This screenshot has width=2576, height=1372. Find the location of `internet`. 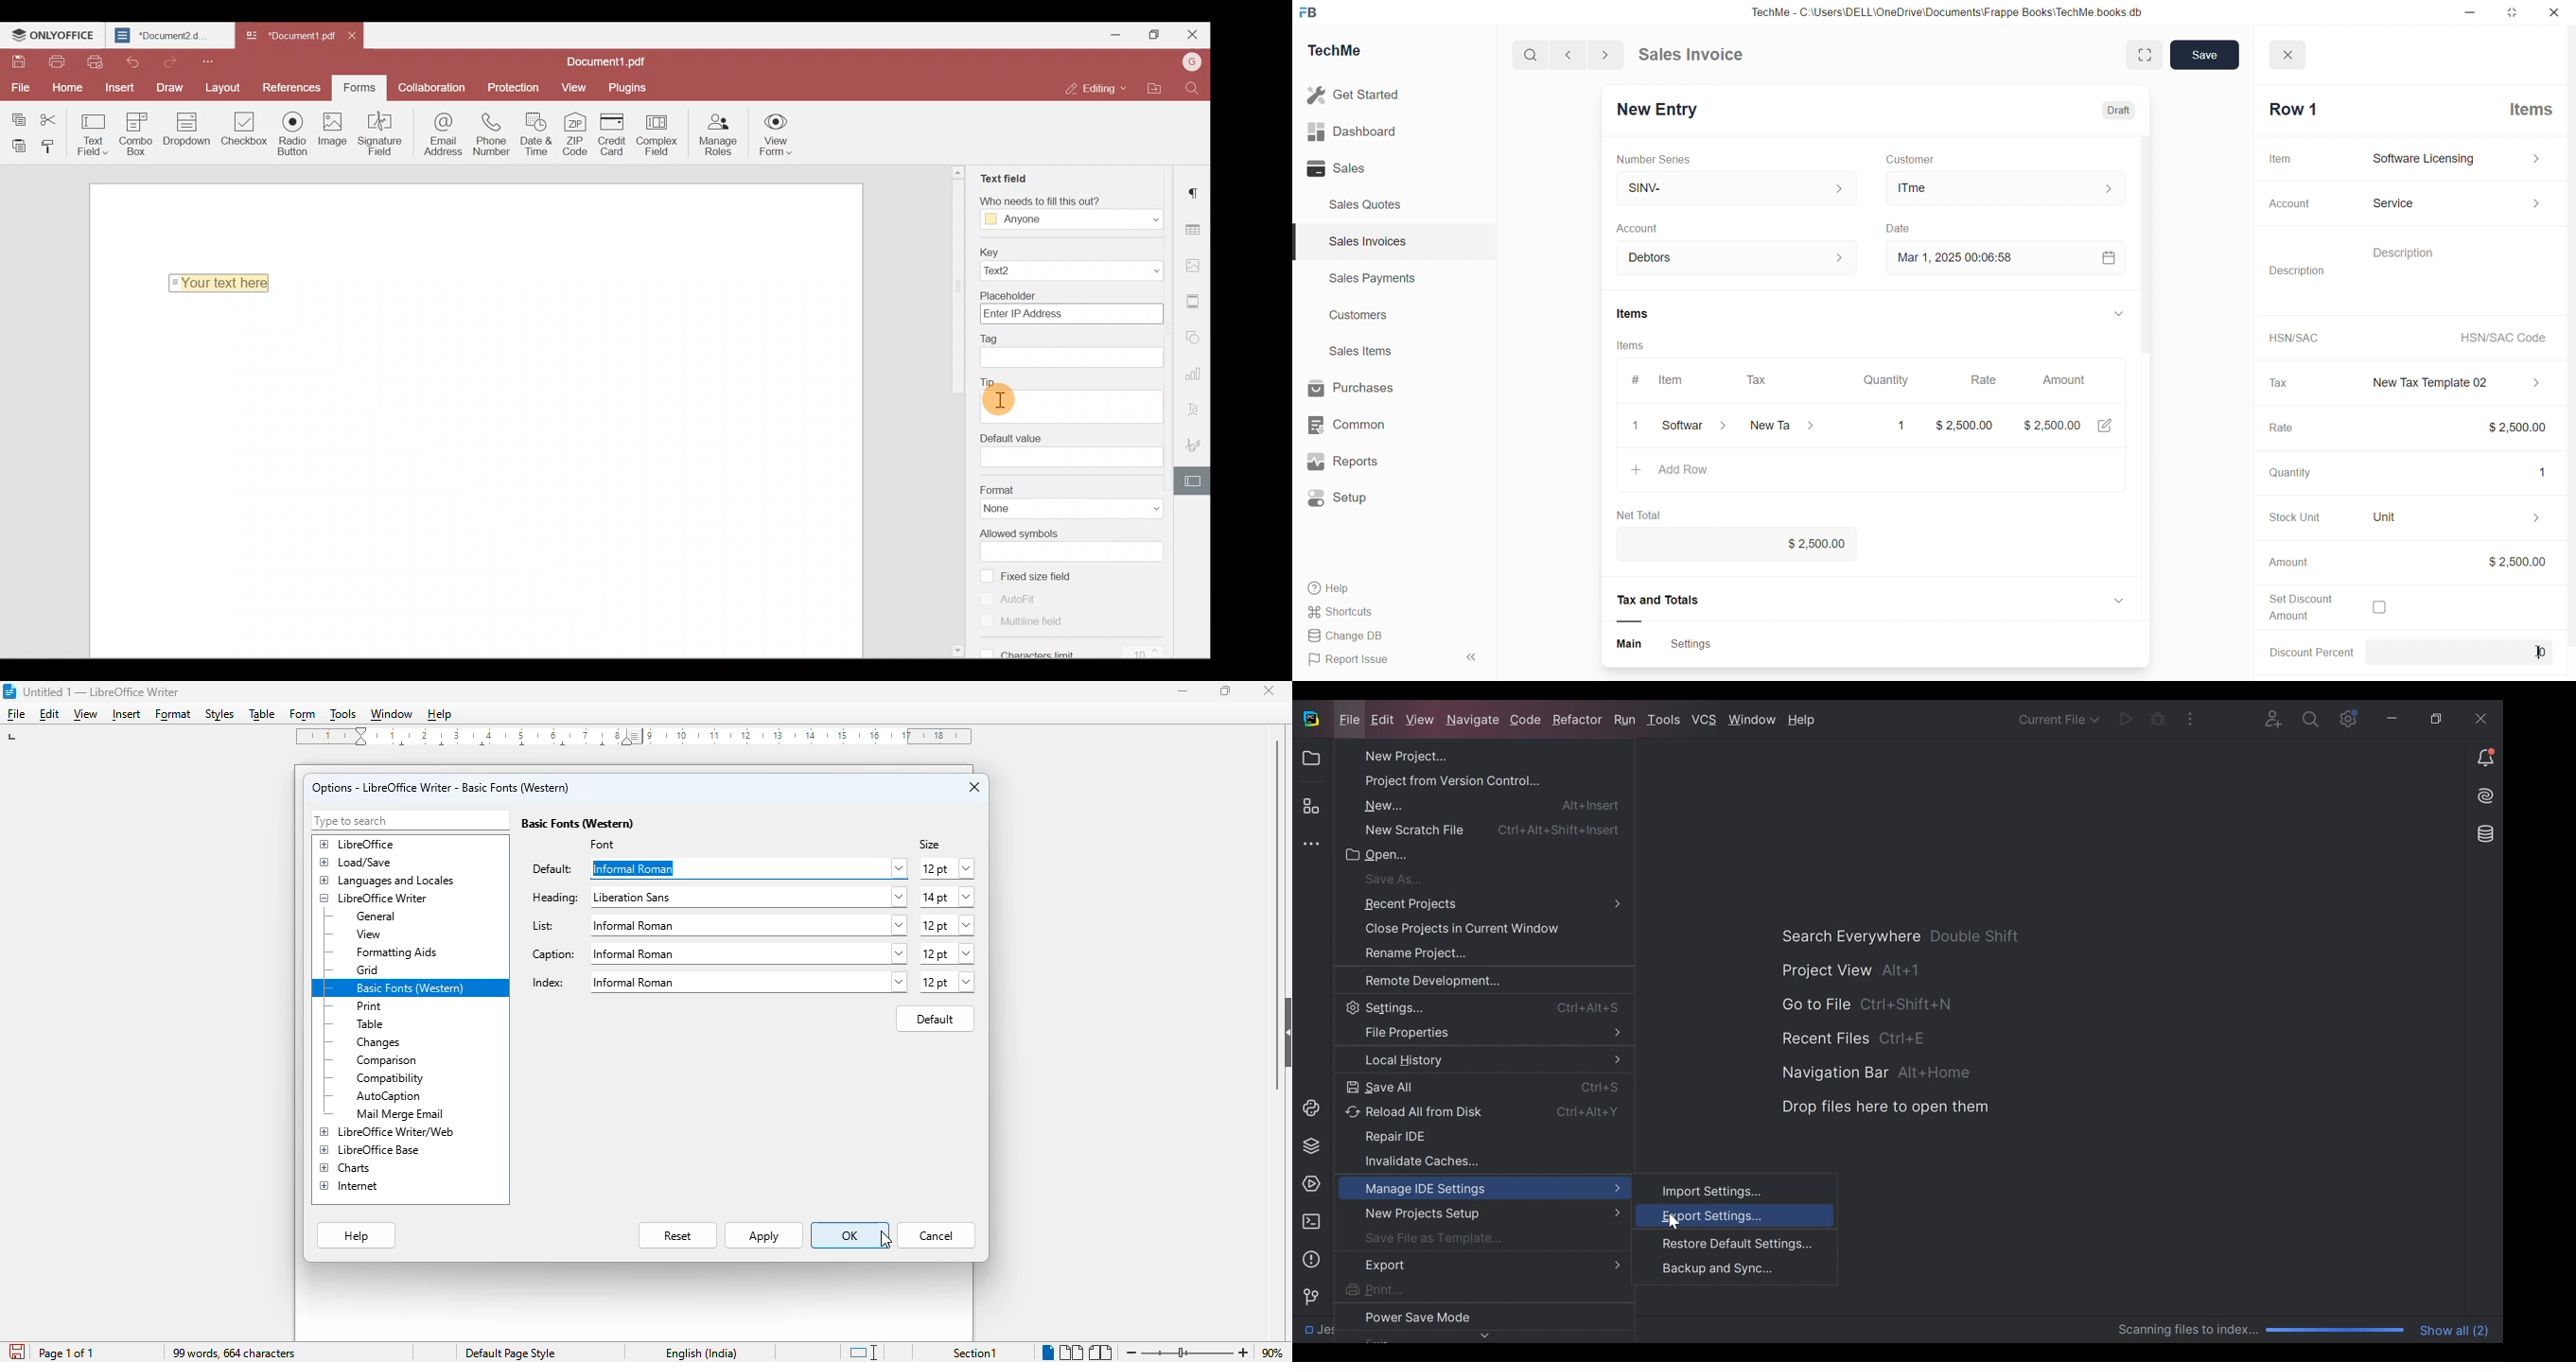

internet is located at coordinates (348, 1185).